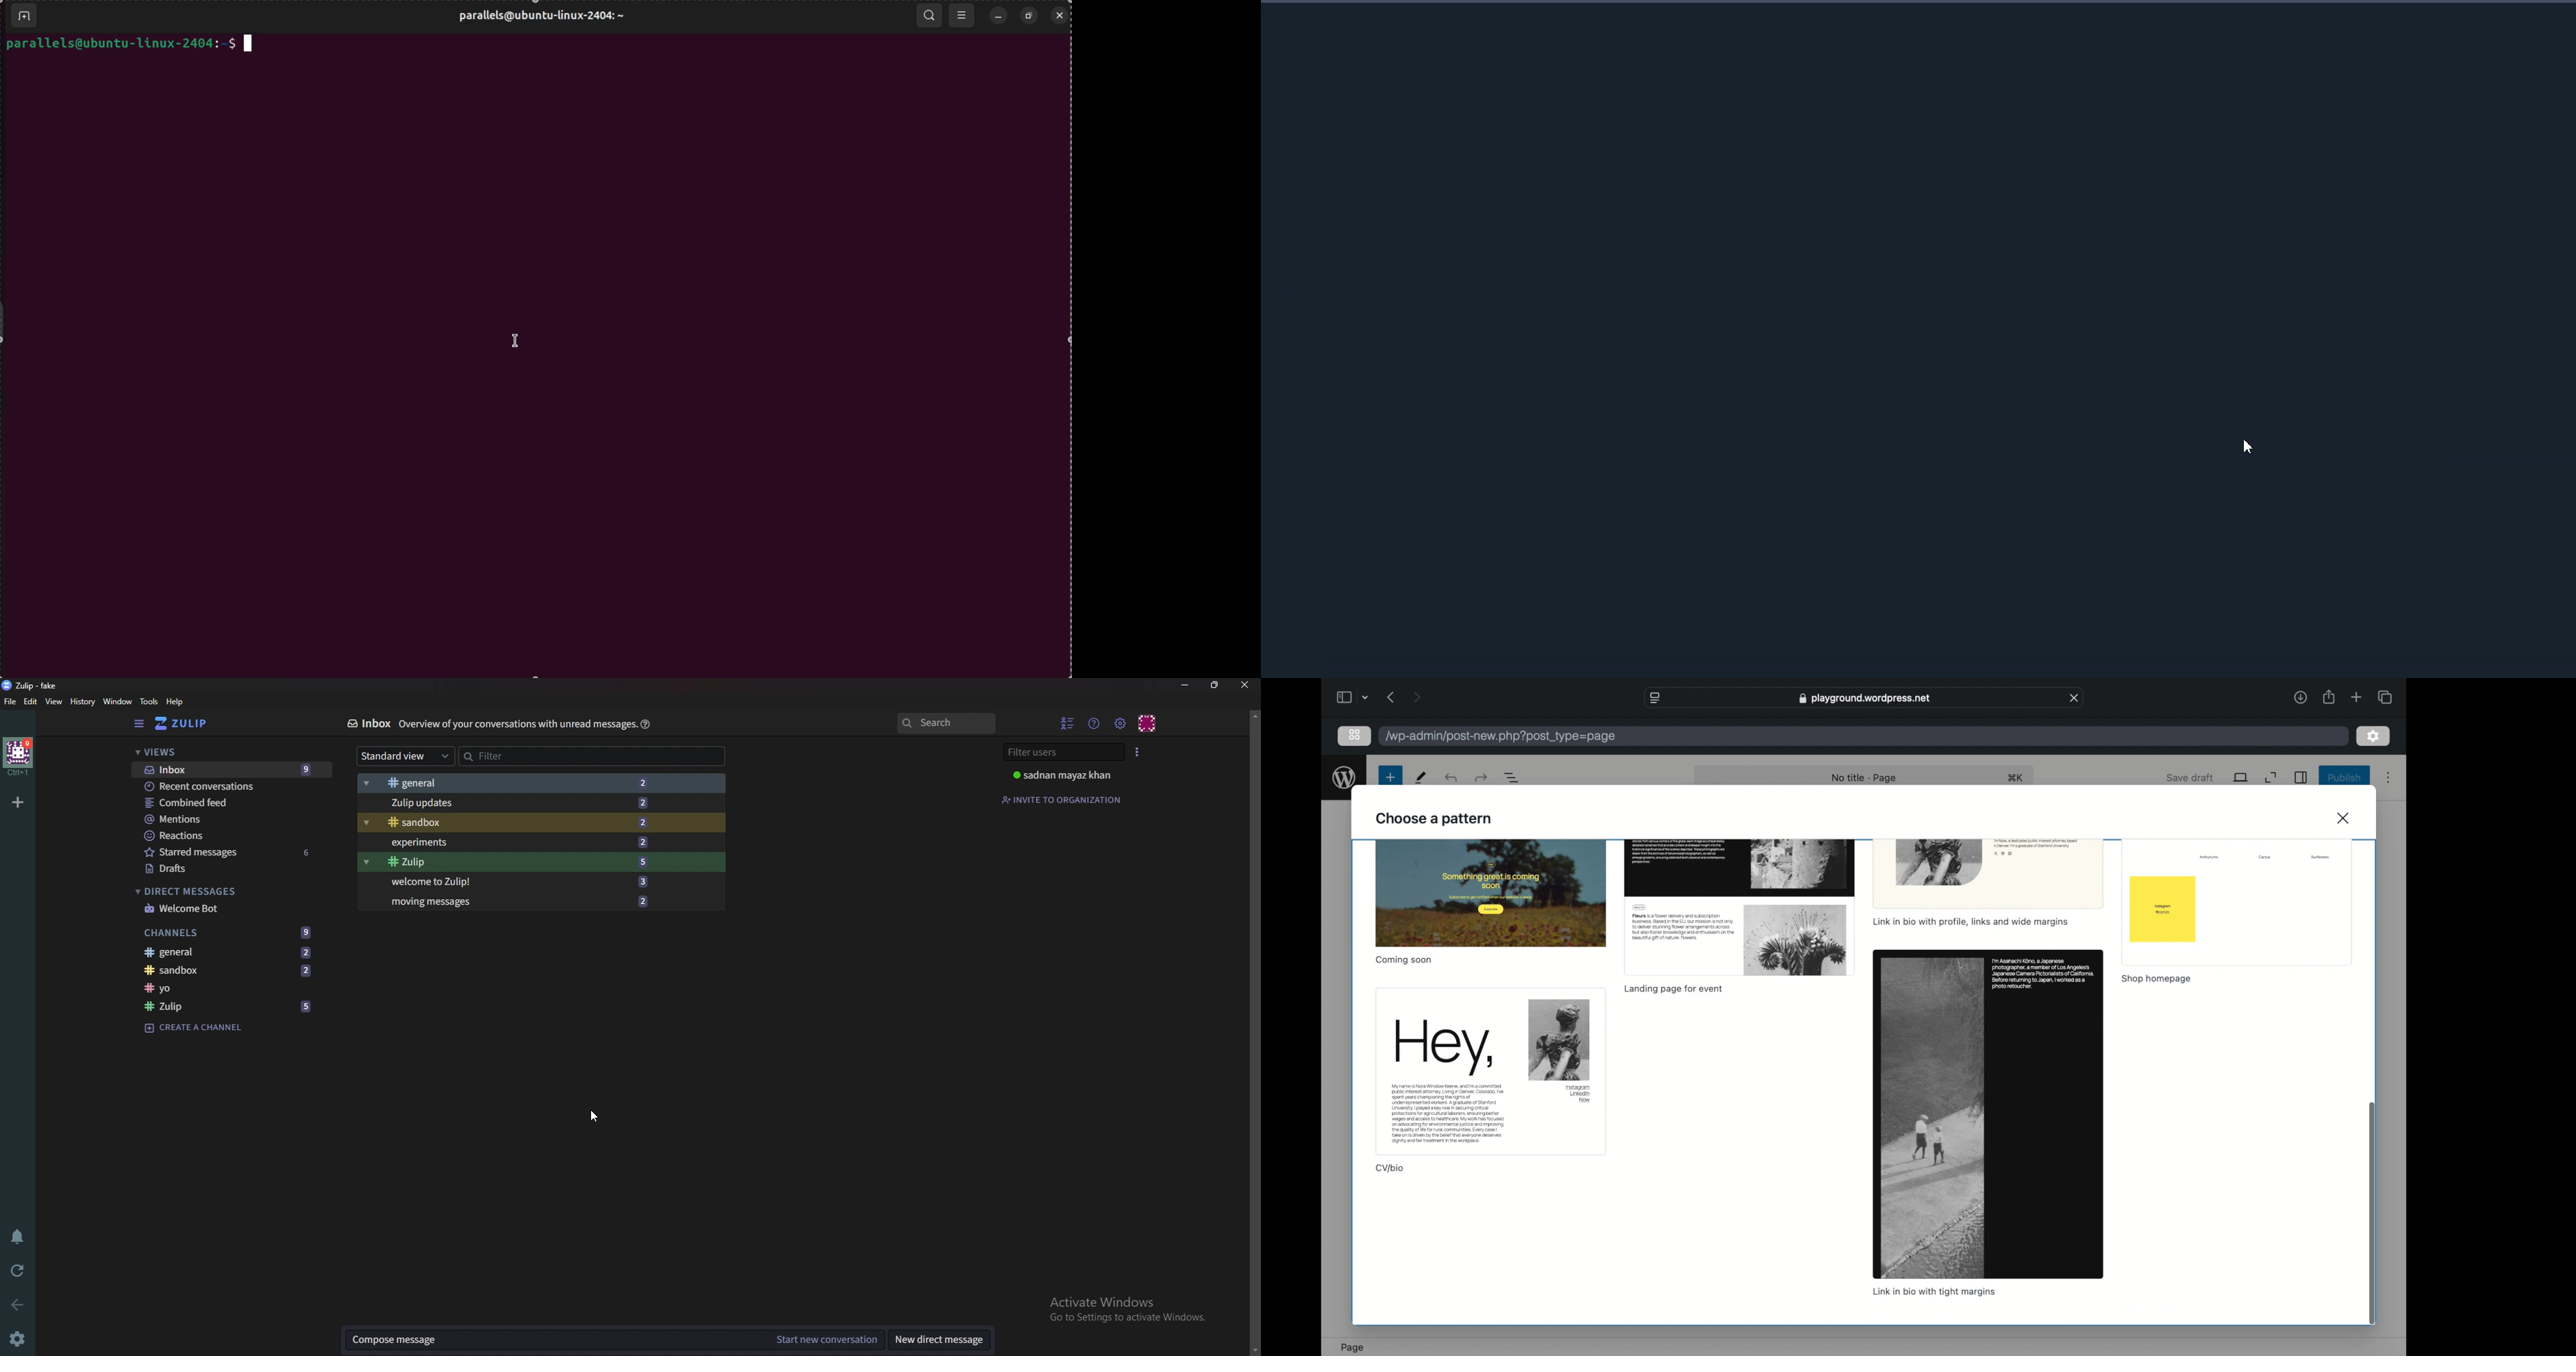  What do you see at coordinates (1353, 1348) in the screenshot?
I see `page` at bounding box center [1353, 1348].